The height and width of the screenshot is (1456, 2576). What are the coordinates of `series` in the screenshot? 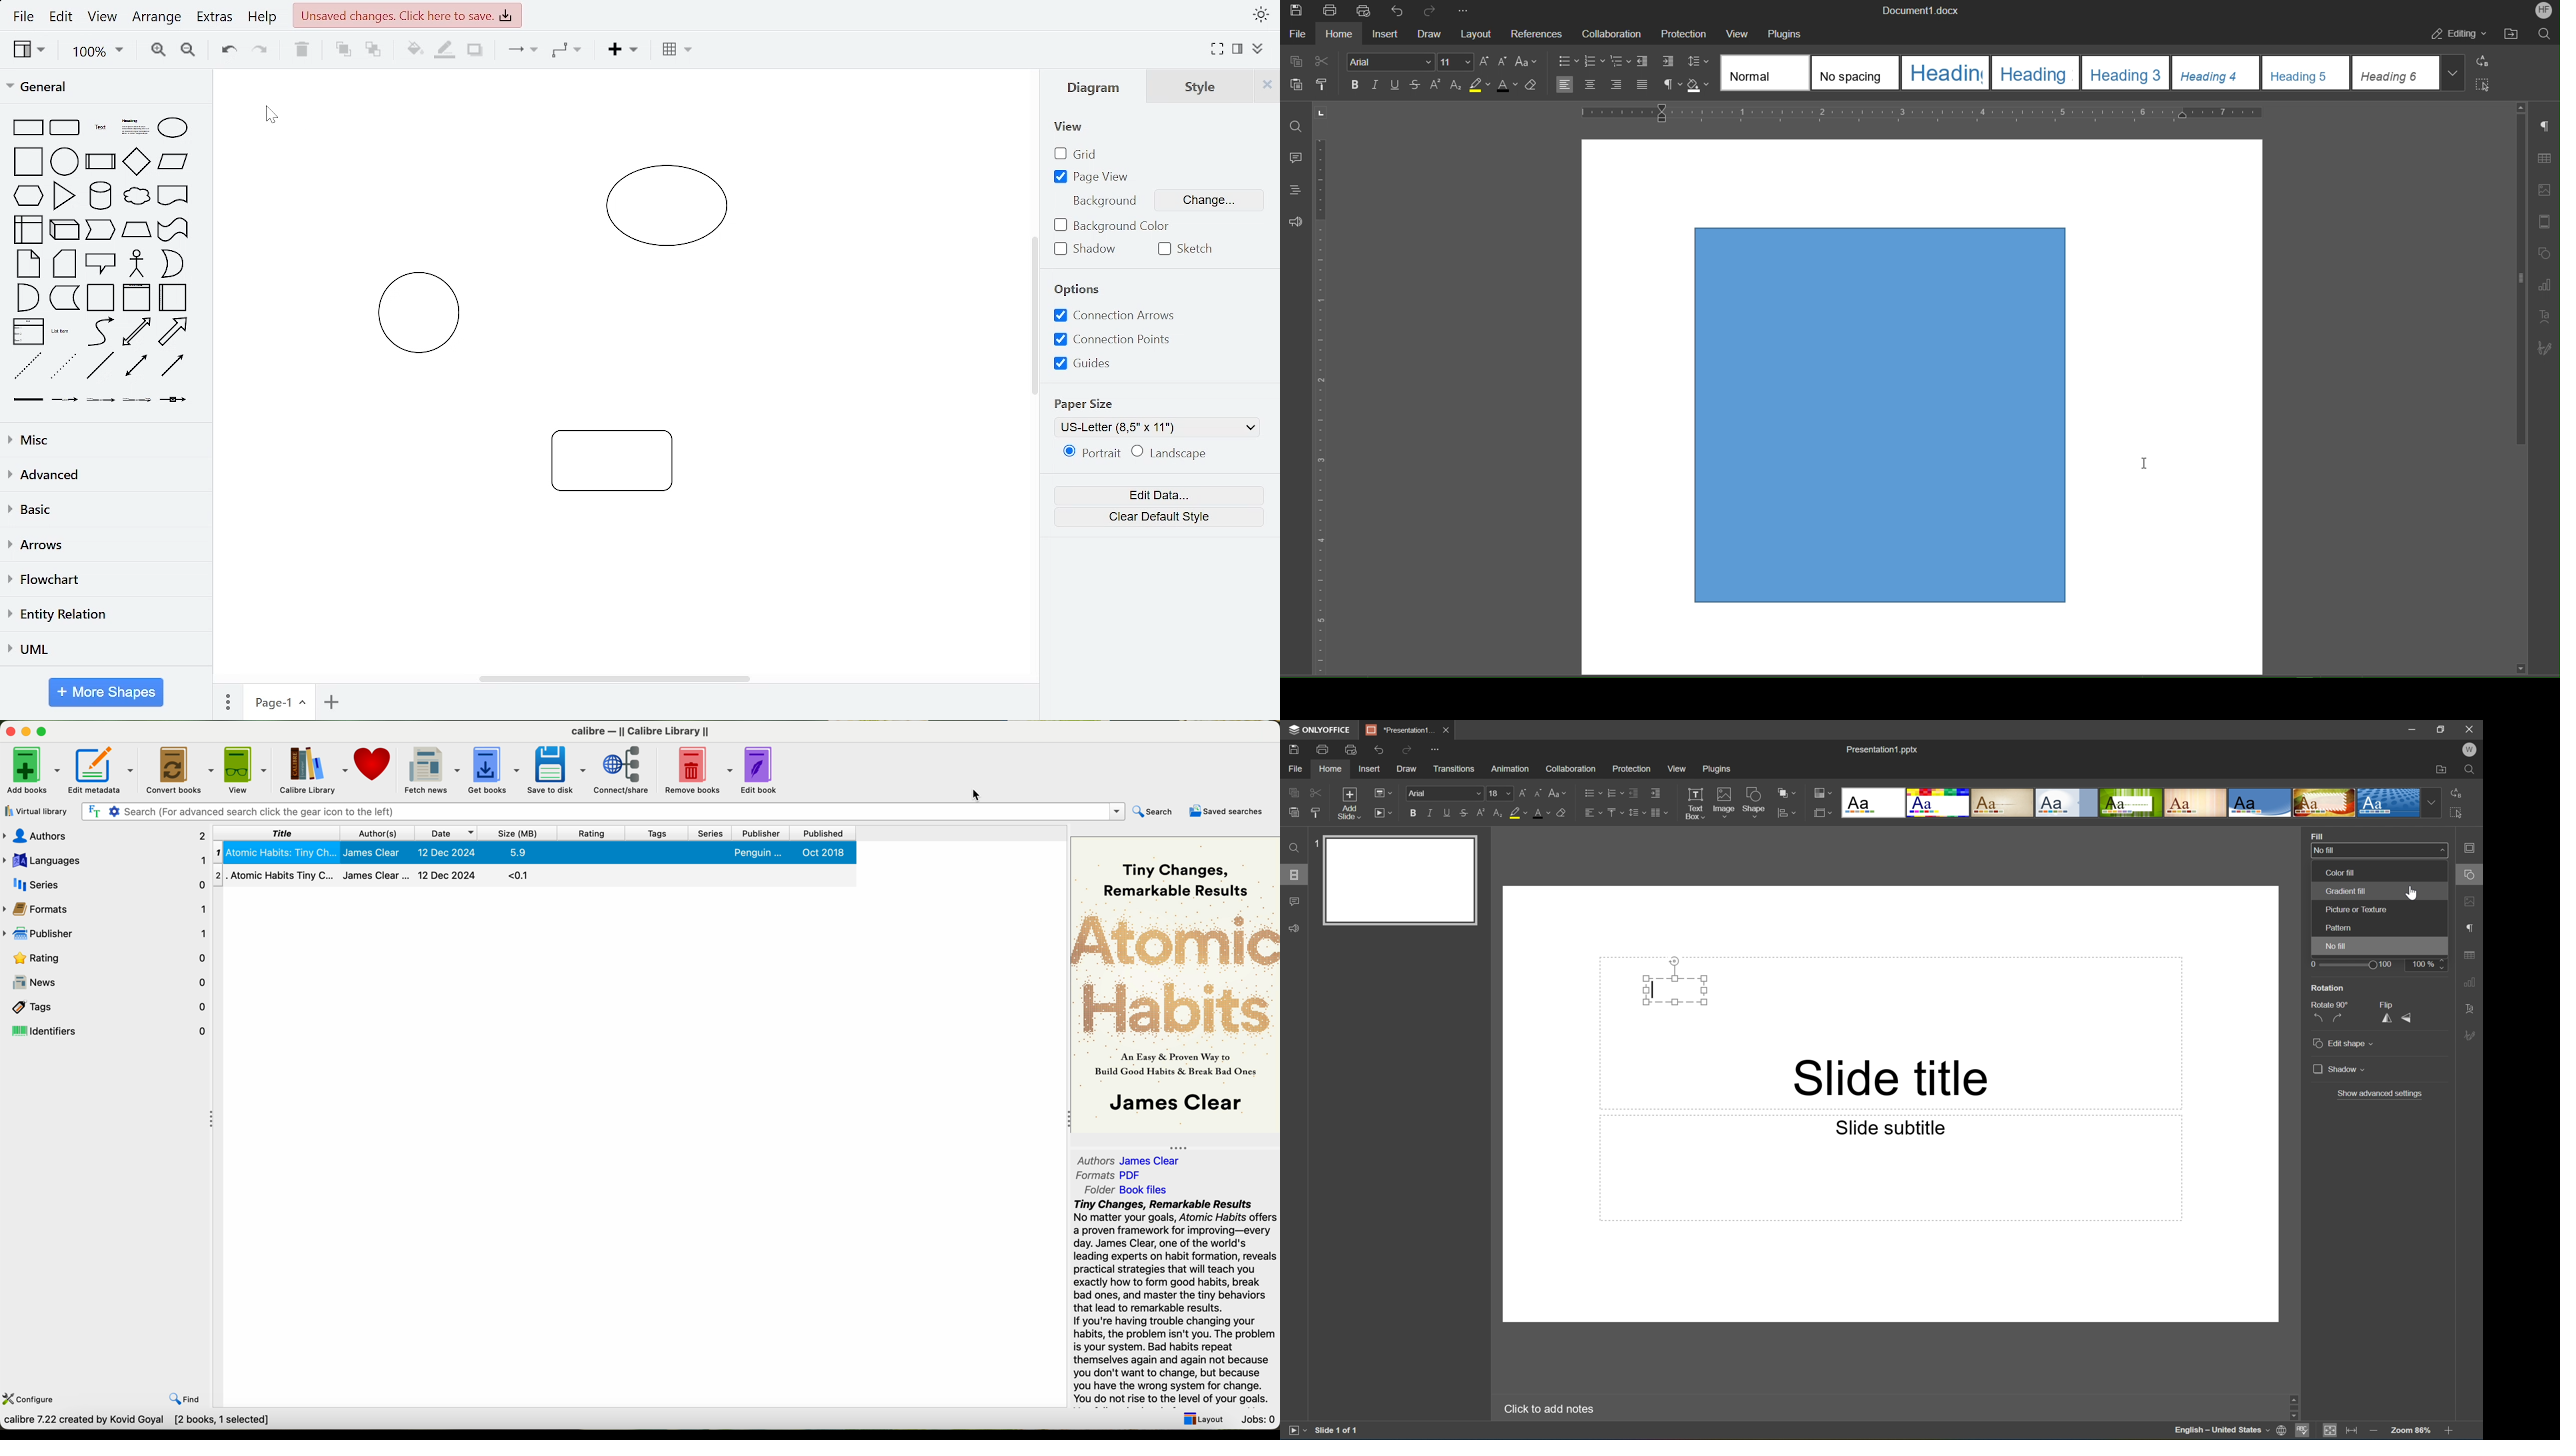 It's located at (706, 830).